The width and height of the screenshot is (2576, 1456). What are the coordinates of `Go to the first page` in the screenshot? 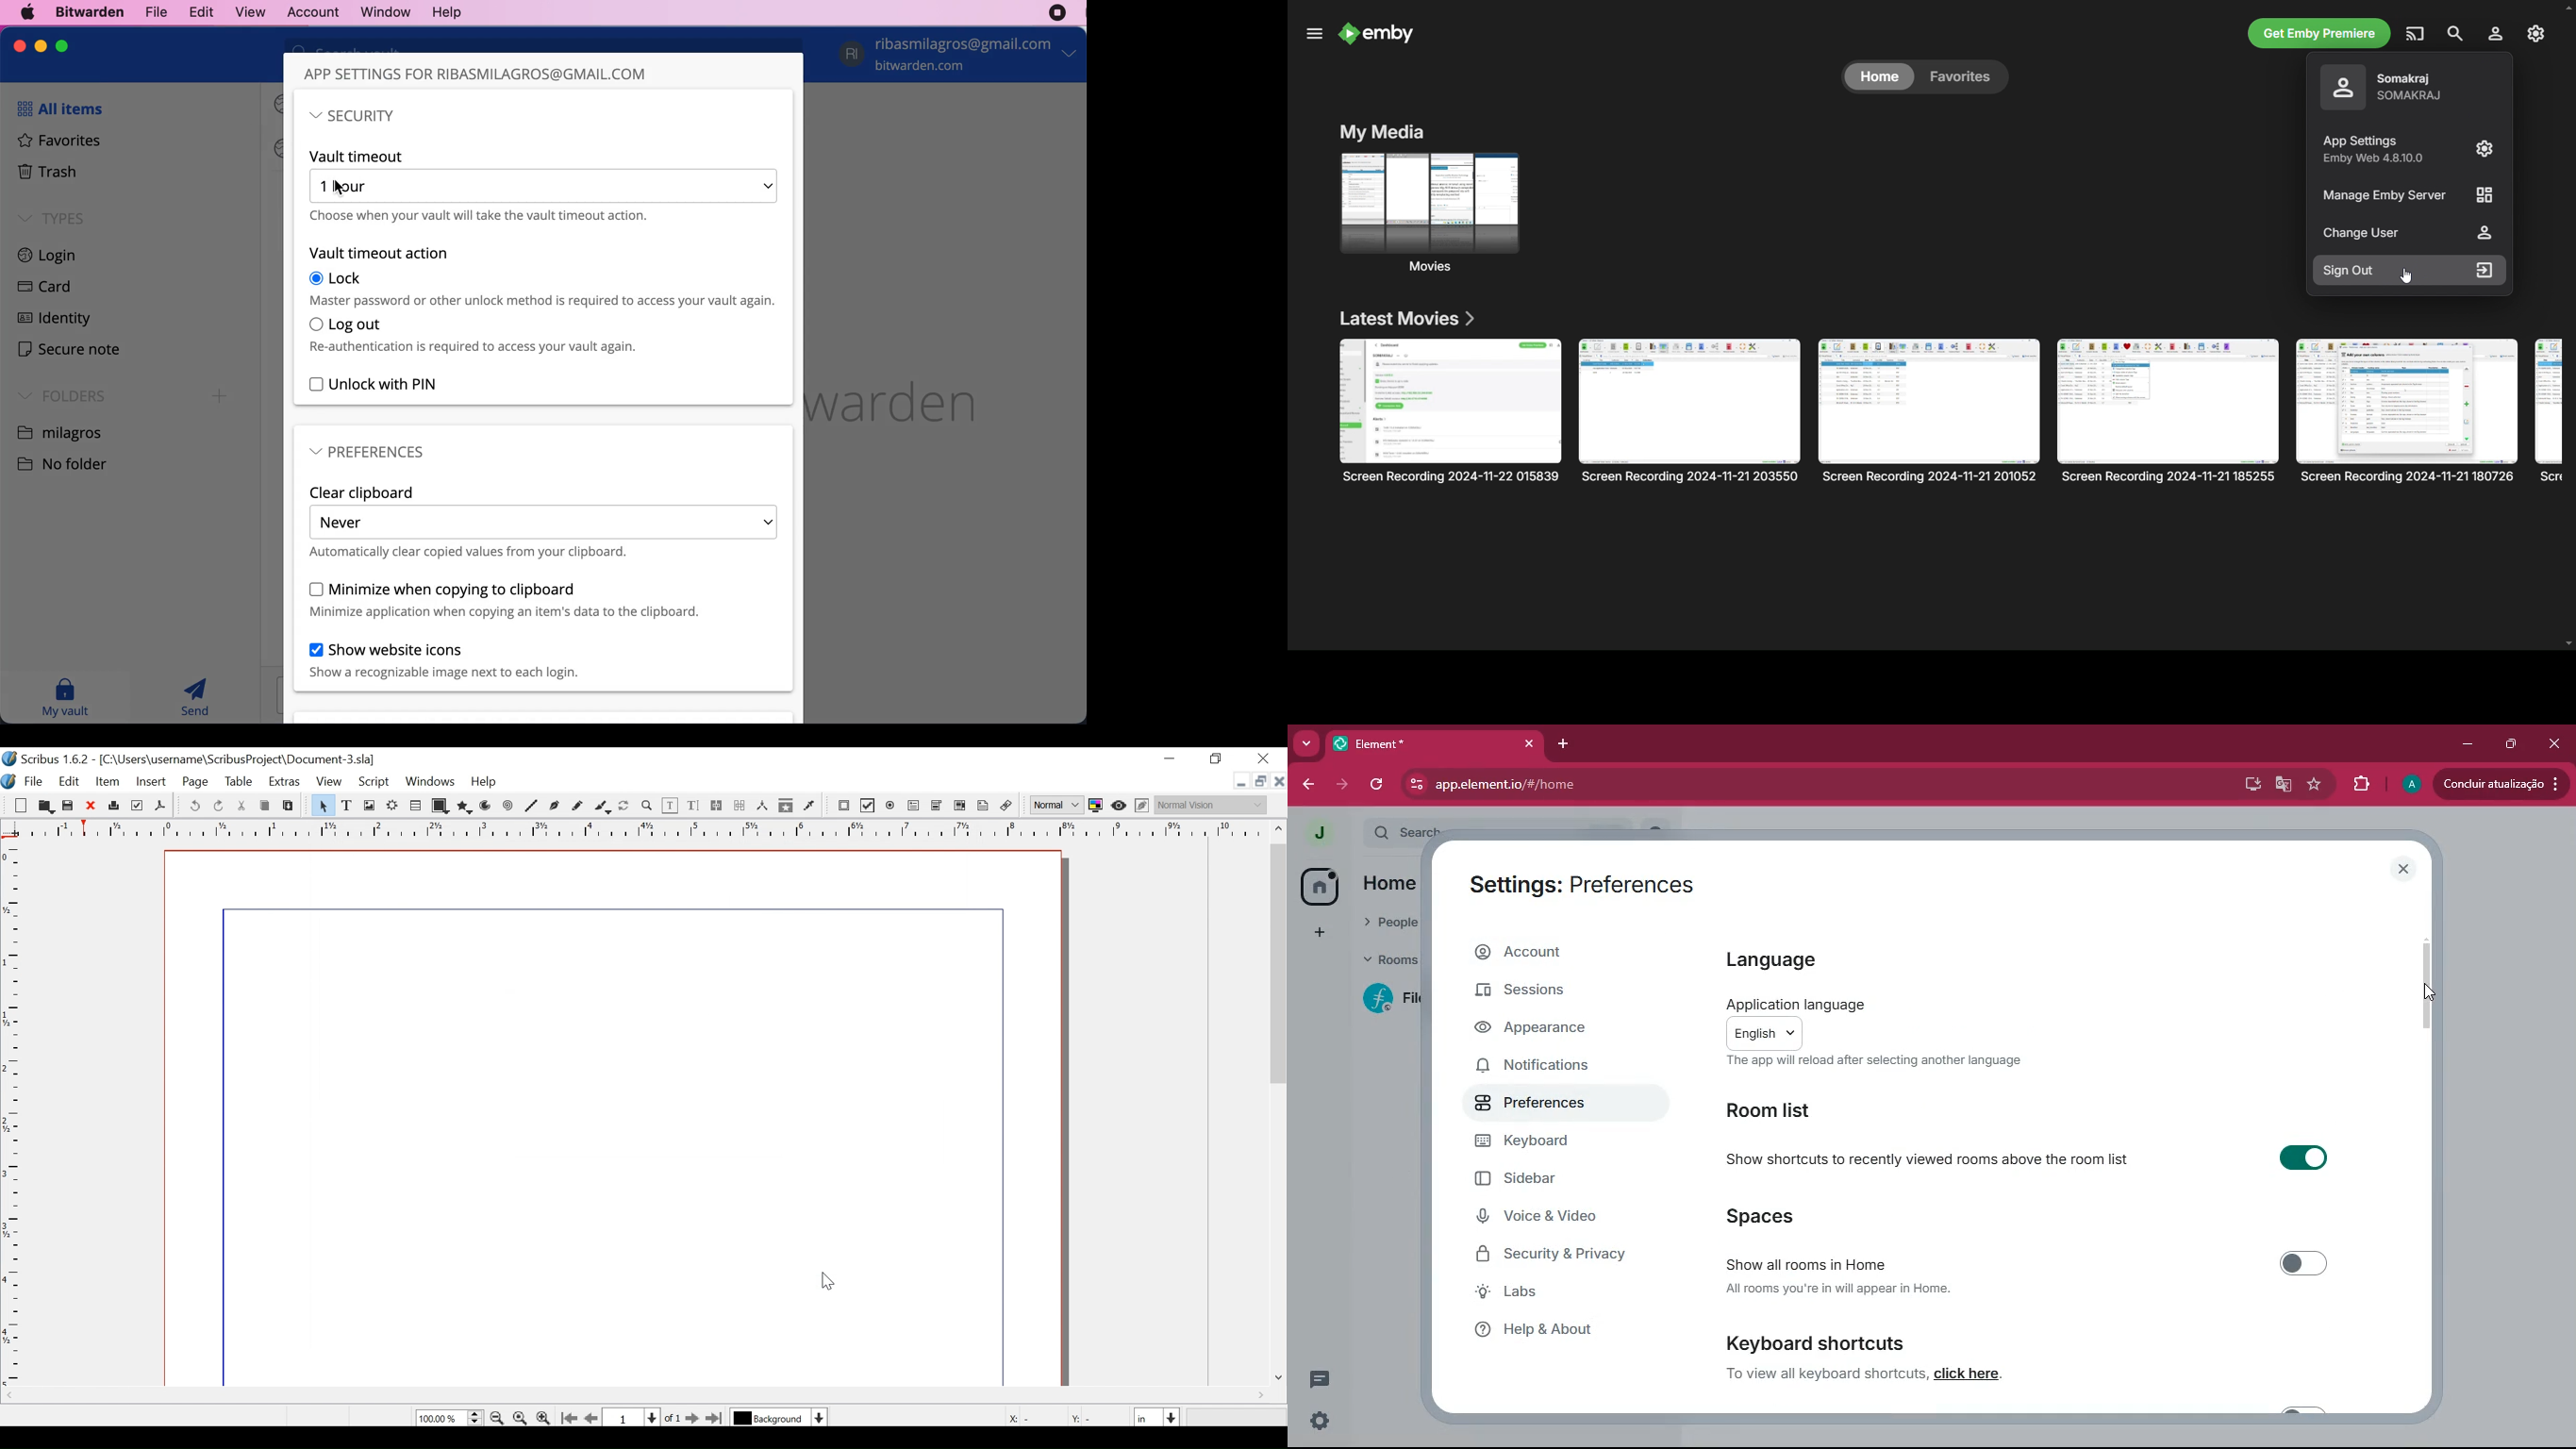 It's located at (571, 1417).